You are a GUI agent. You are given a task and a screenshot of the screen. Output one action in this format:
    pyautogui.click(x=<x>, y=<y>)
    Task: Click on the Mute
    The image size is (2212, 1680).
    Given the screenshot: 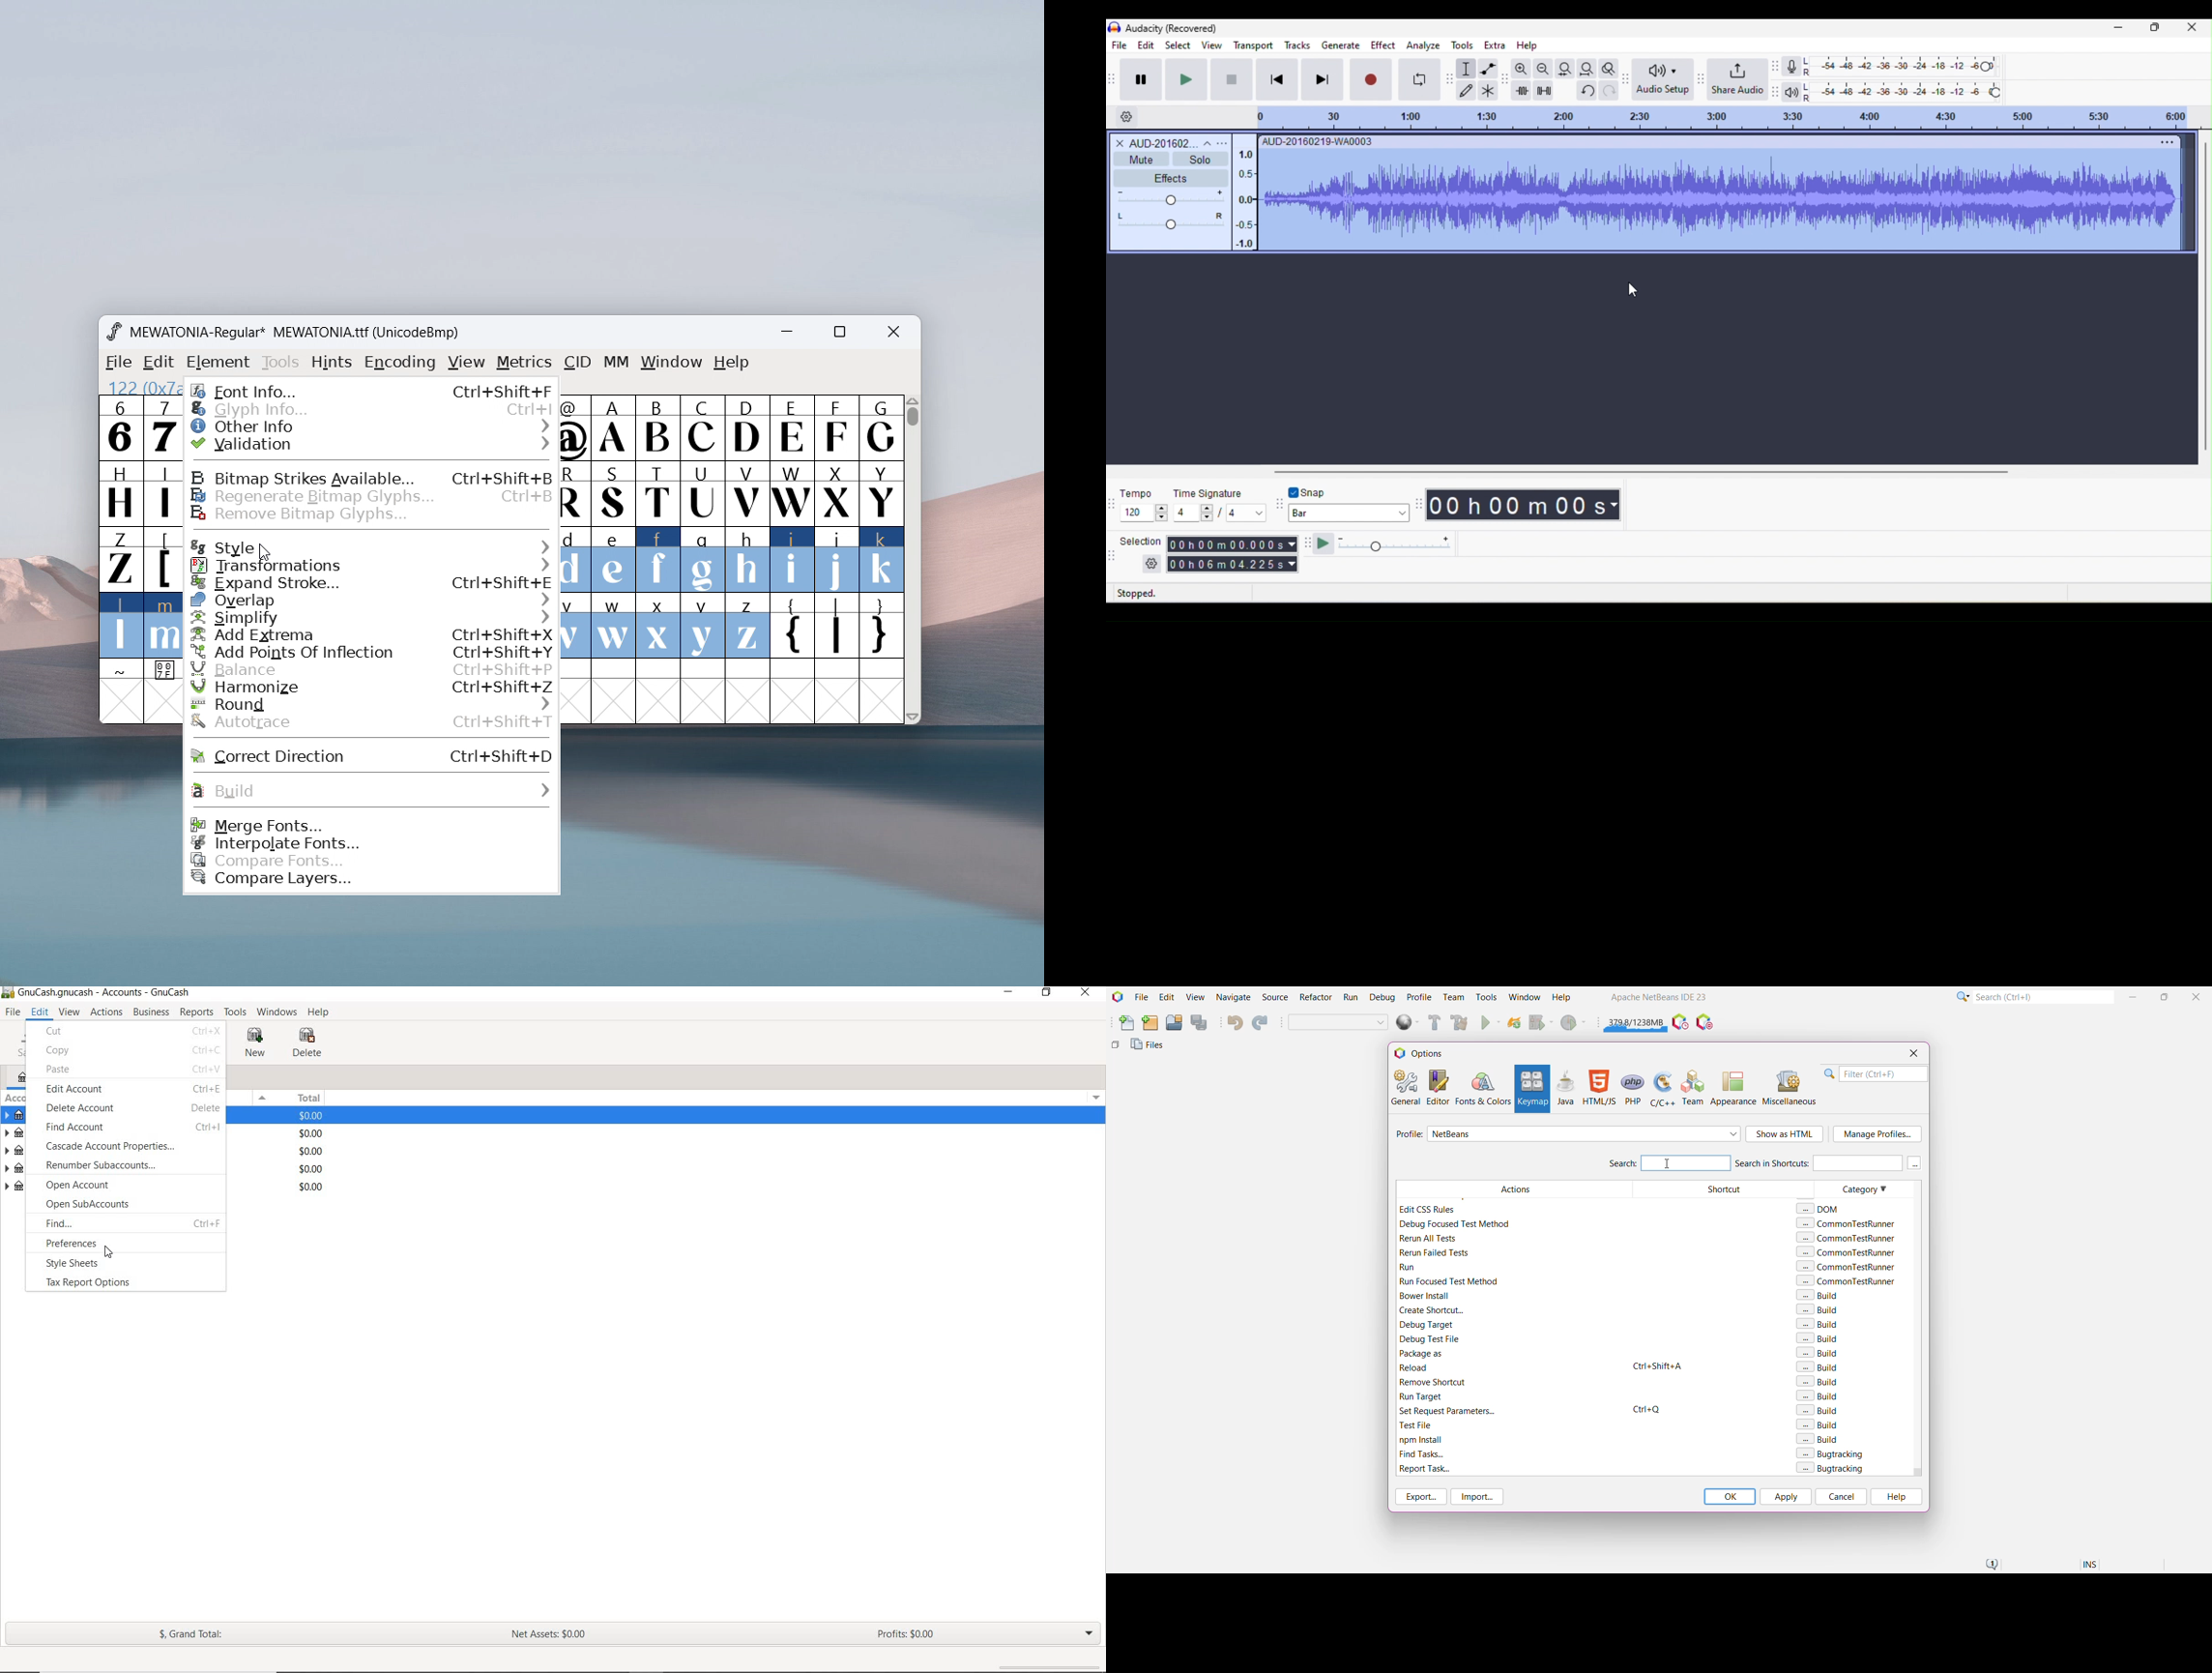 What is the action you would take?
    pyautogui.click(x=1140, y=159)
    